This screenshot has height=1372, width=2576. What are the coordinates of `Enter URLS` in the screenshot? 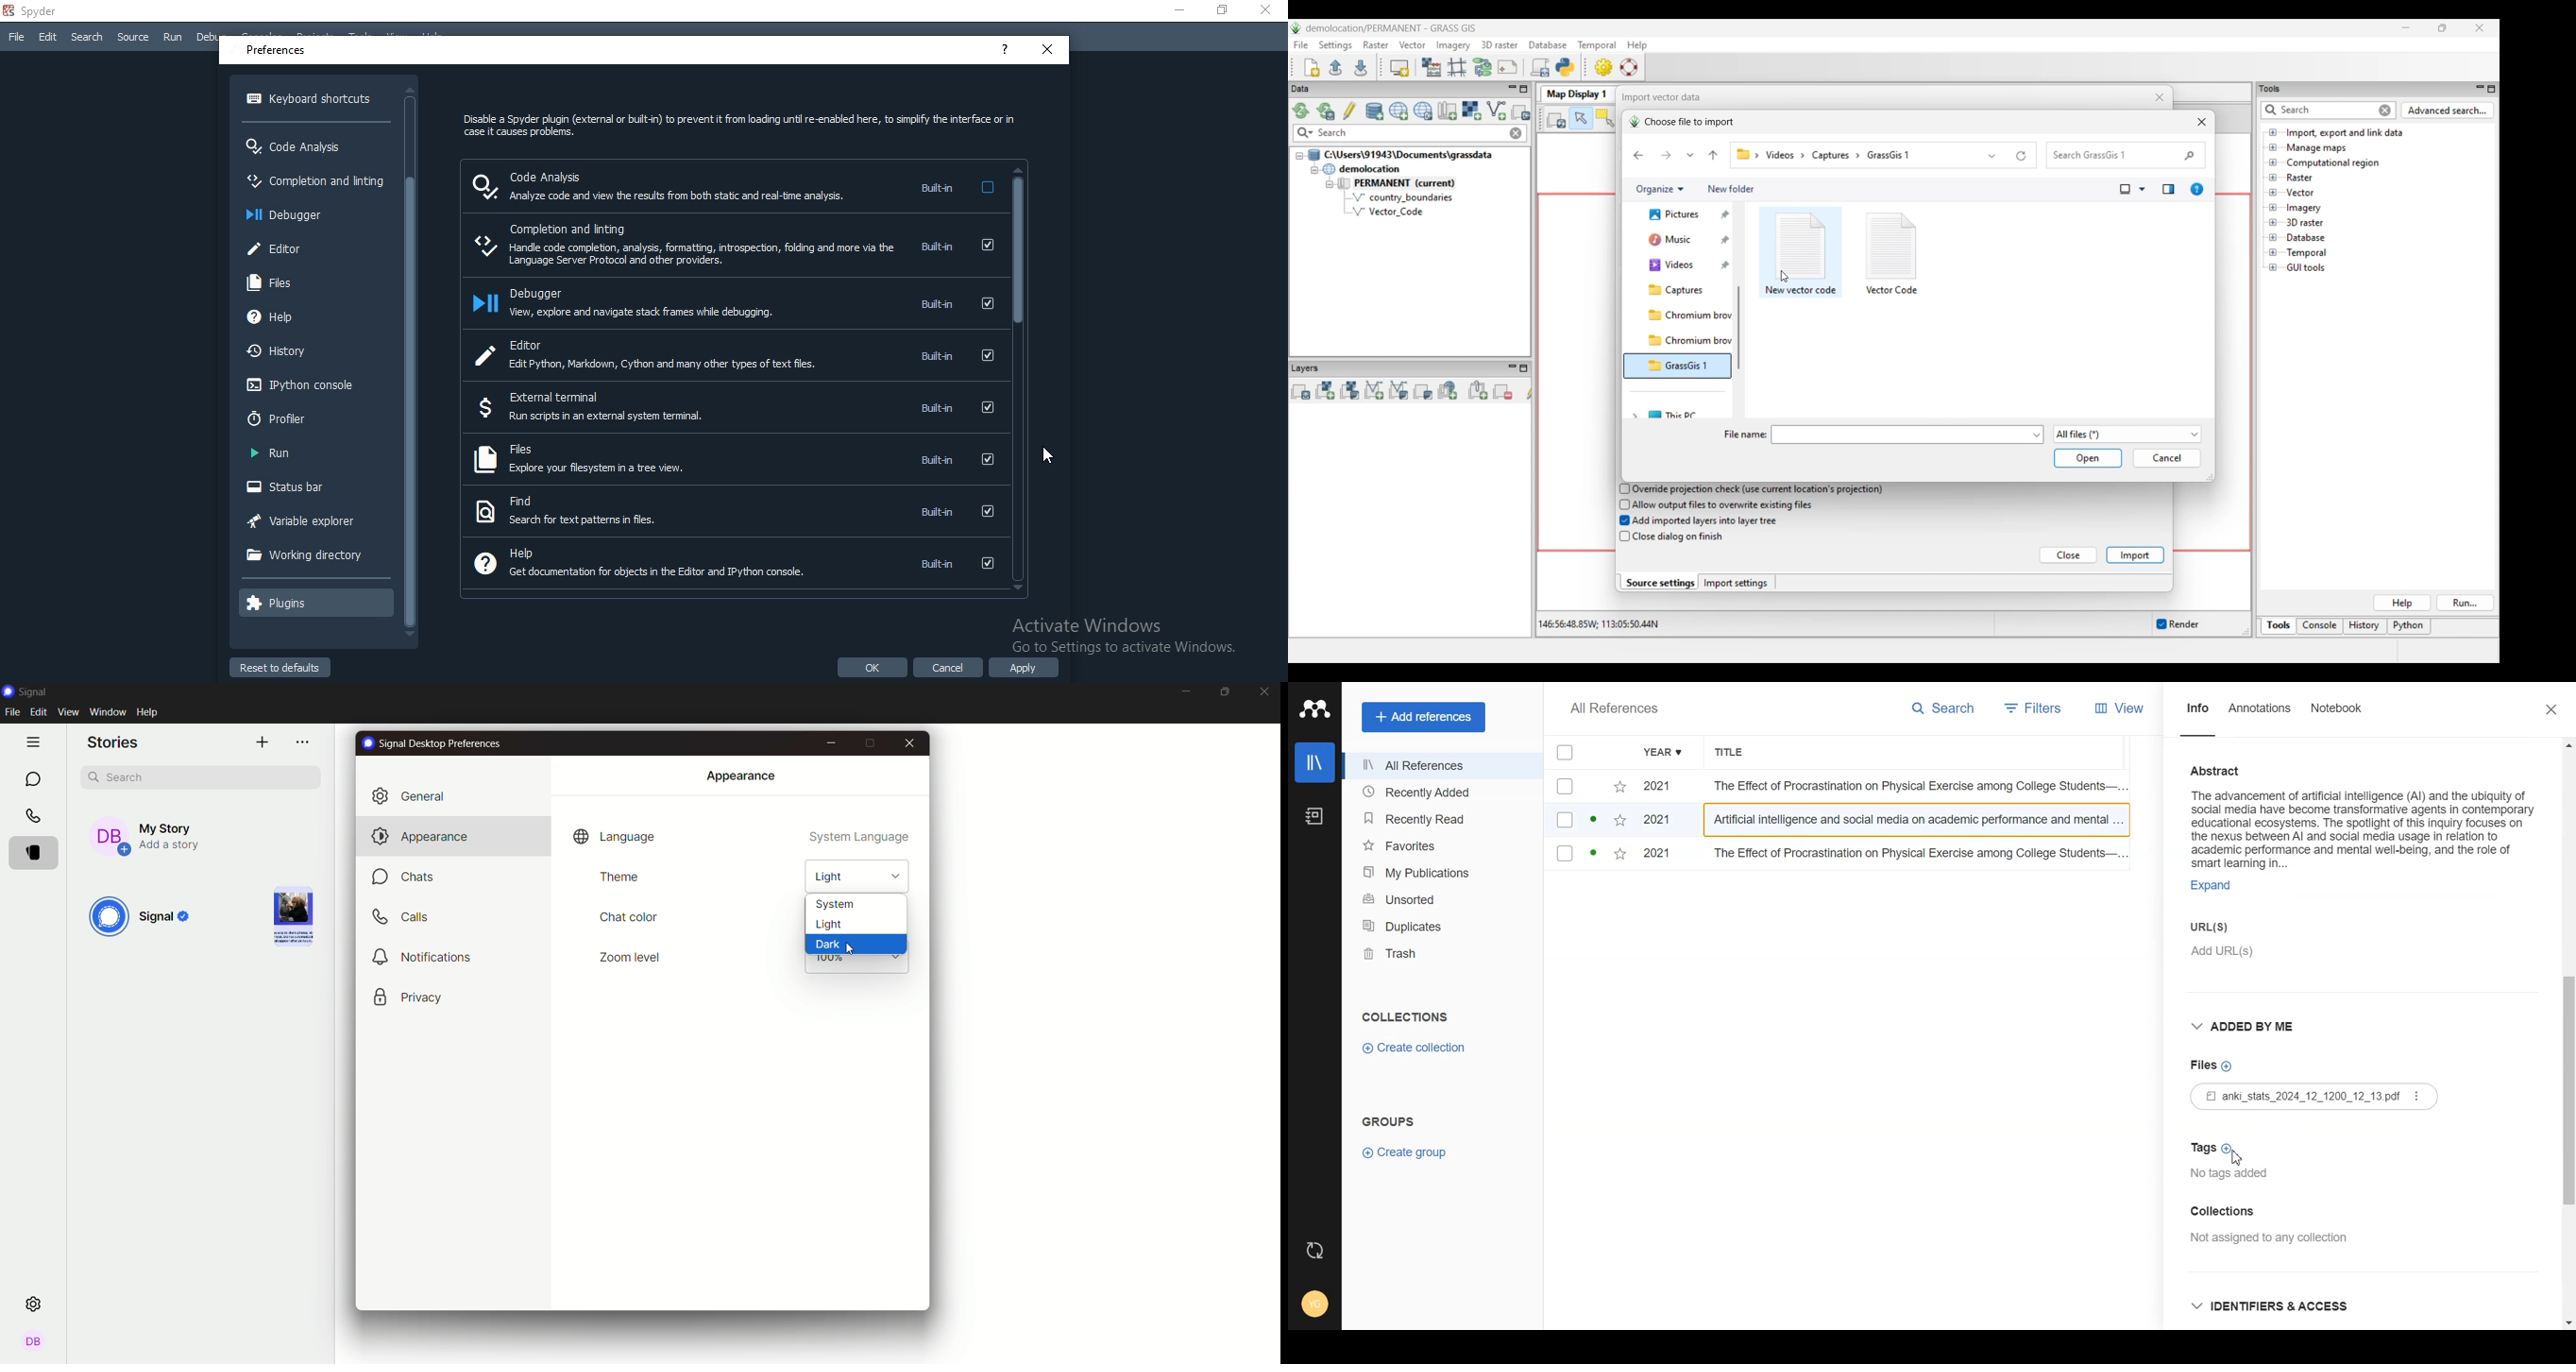 It's located at (2212, 927).